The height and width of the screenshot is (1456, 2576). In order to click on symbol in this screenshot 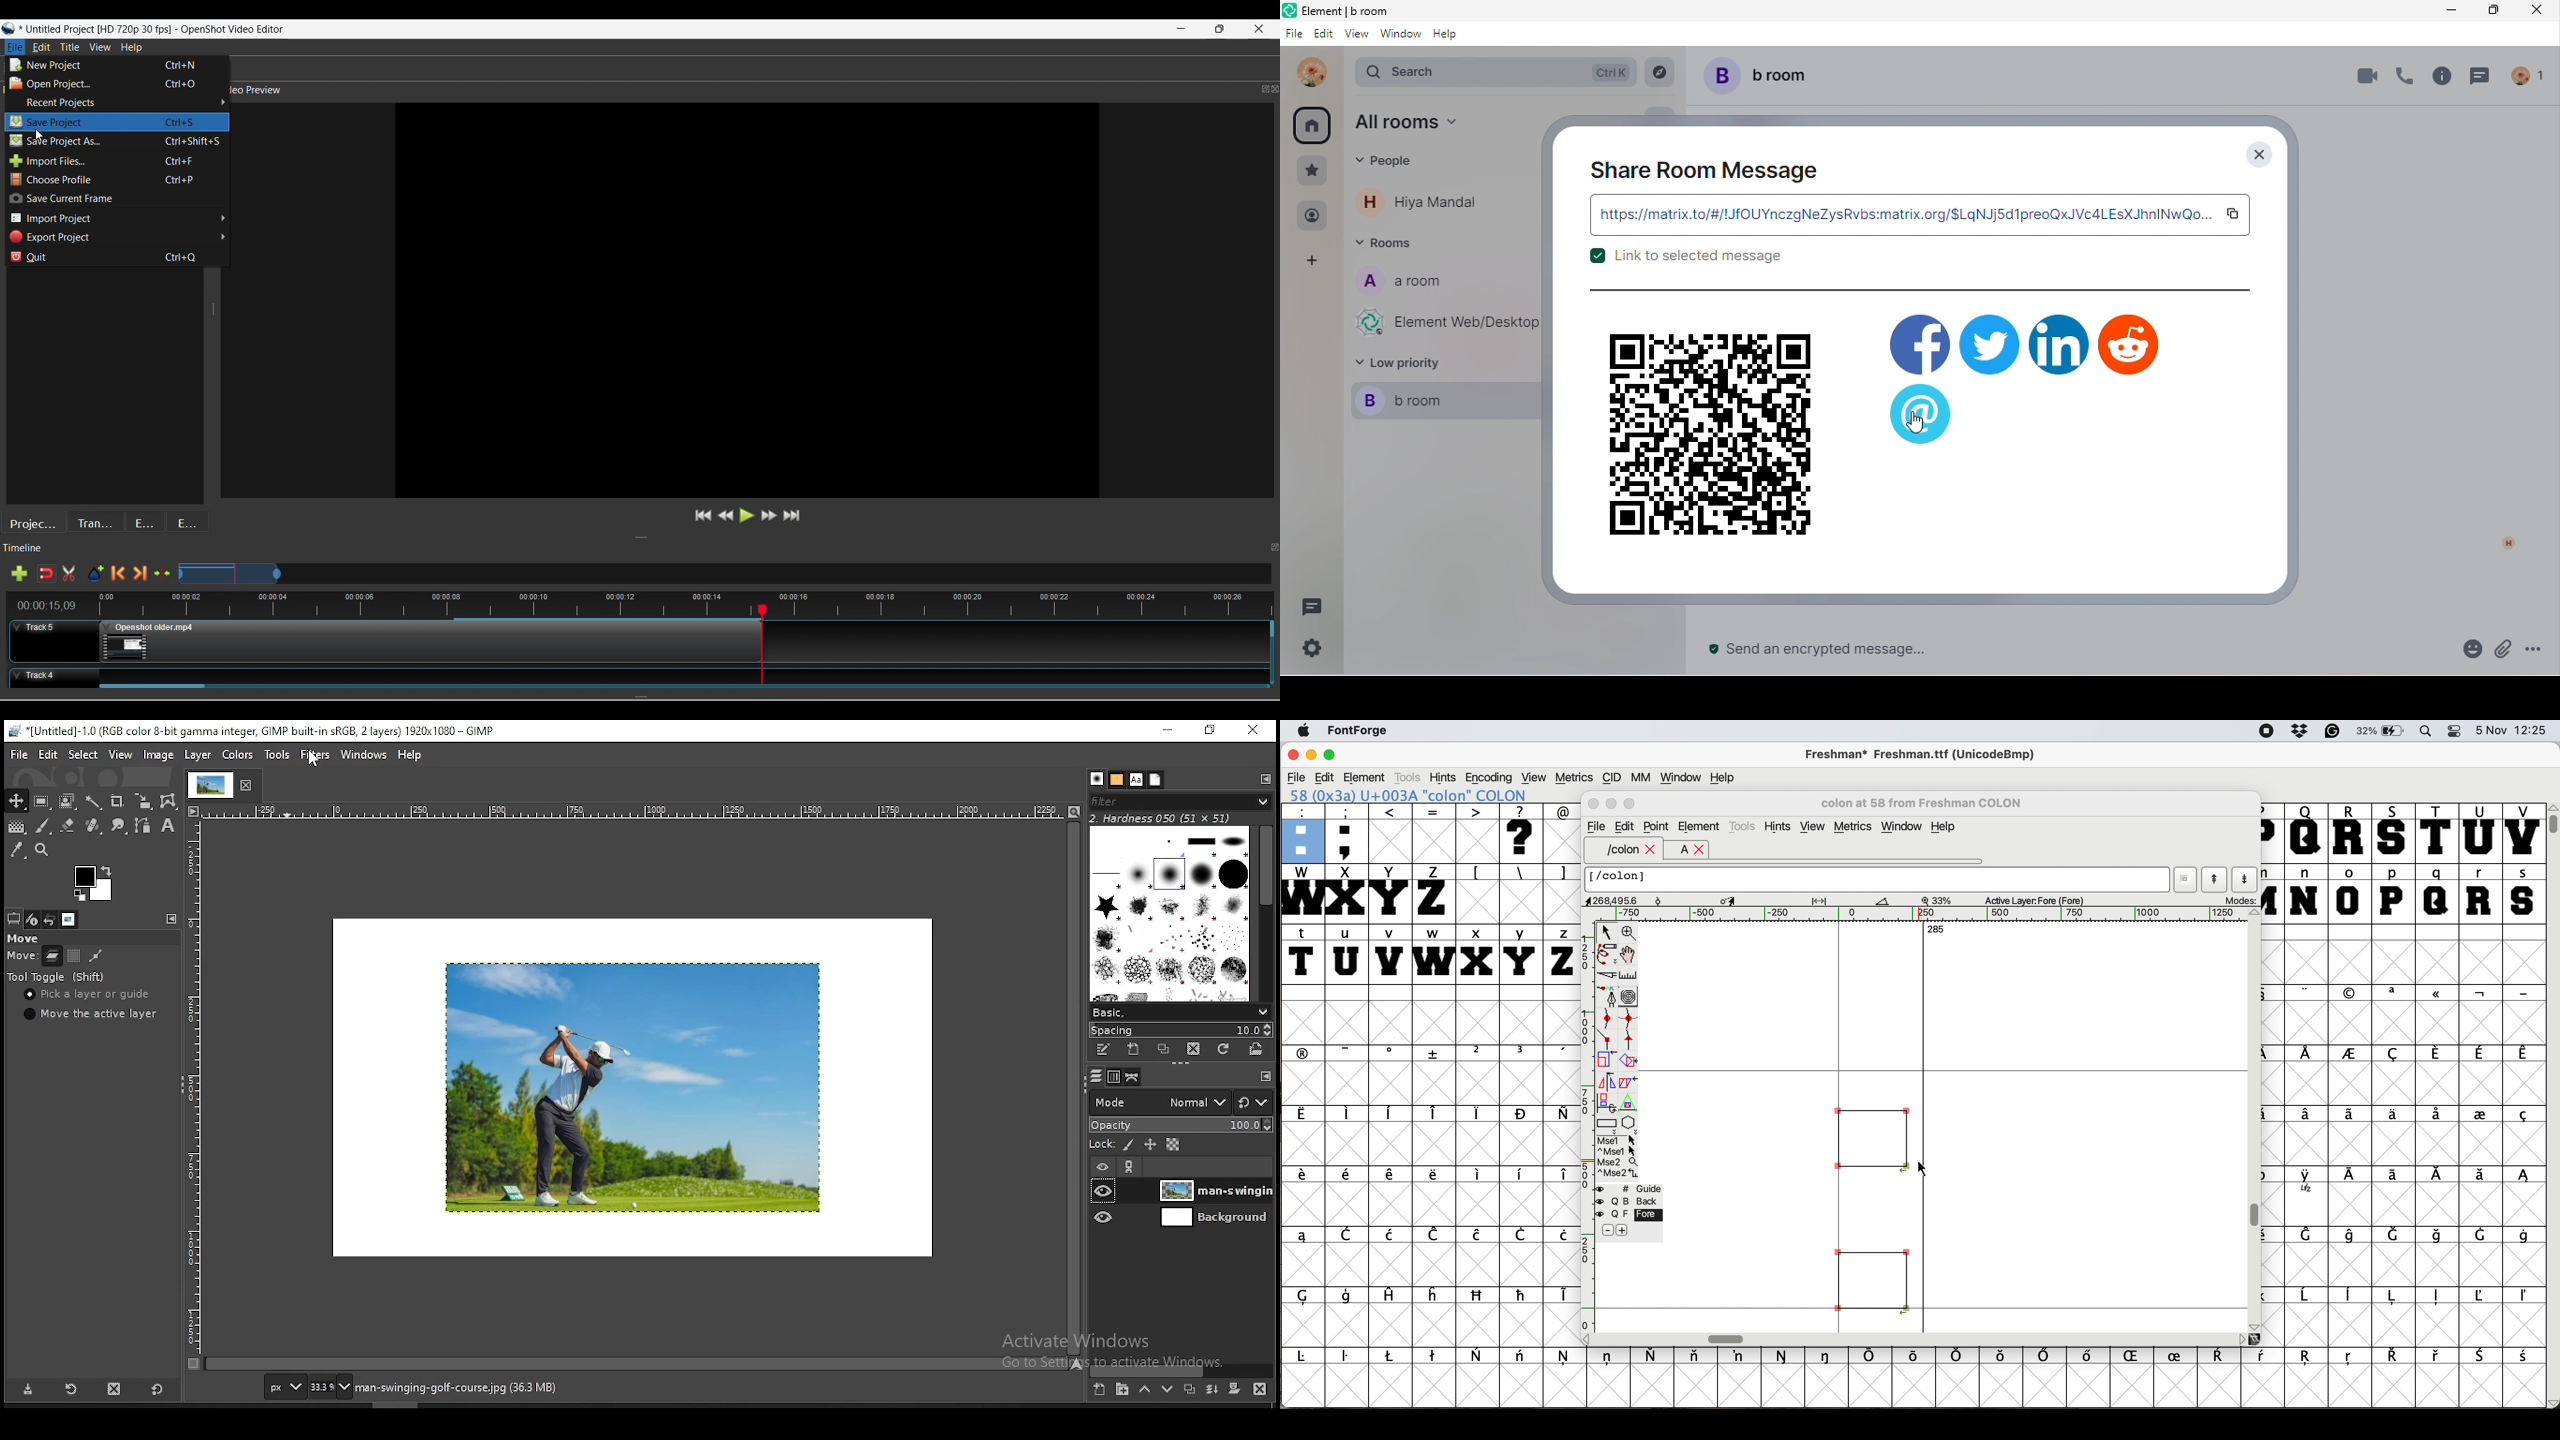, I will do `click(1435, 1114)`.